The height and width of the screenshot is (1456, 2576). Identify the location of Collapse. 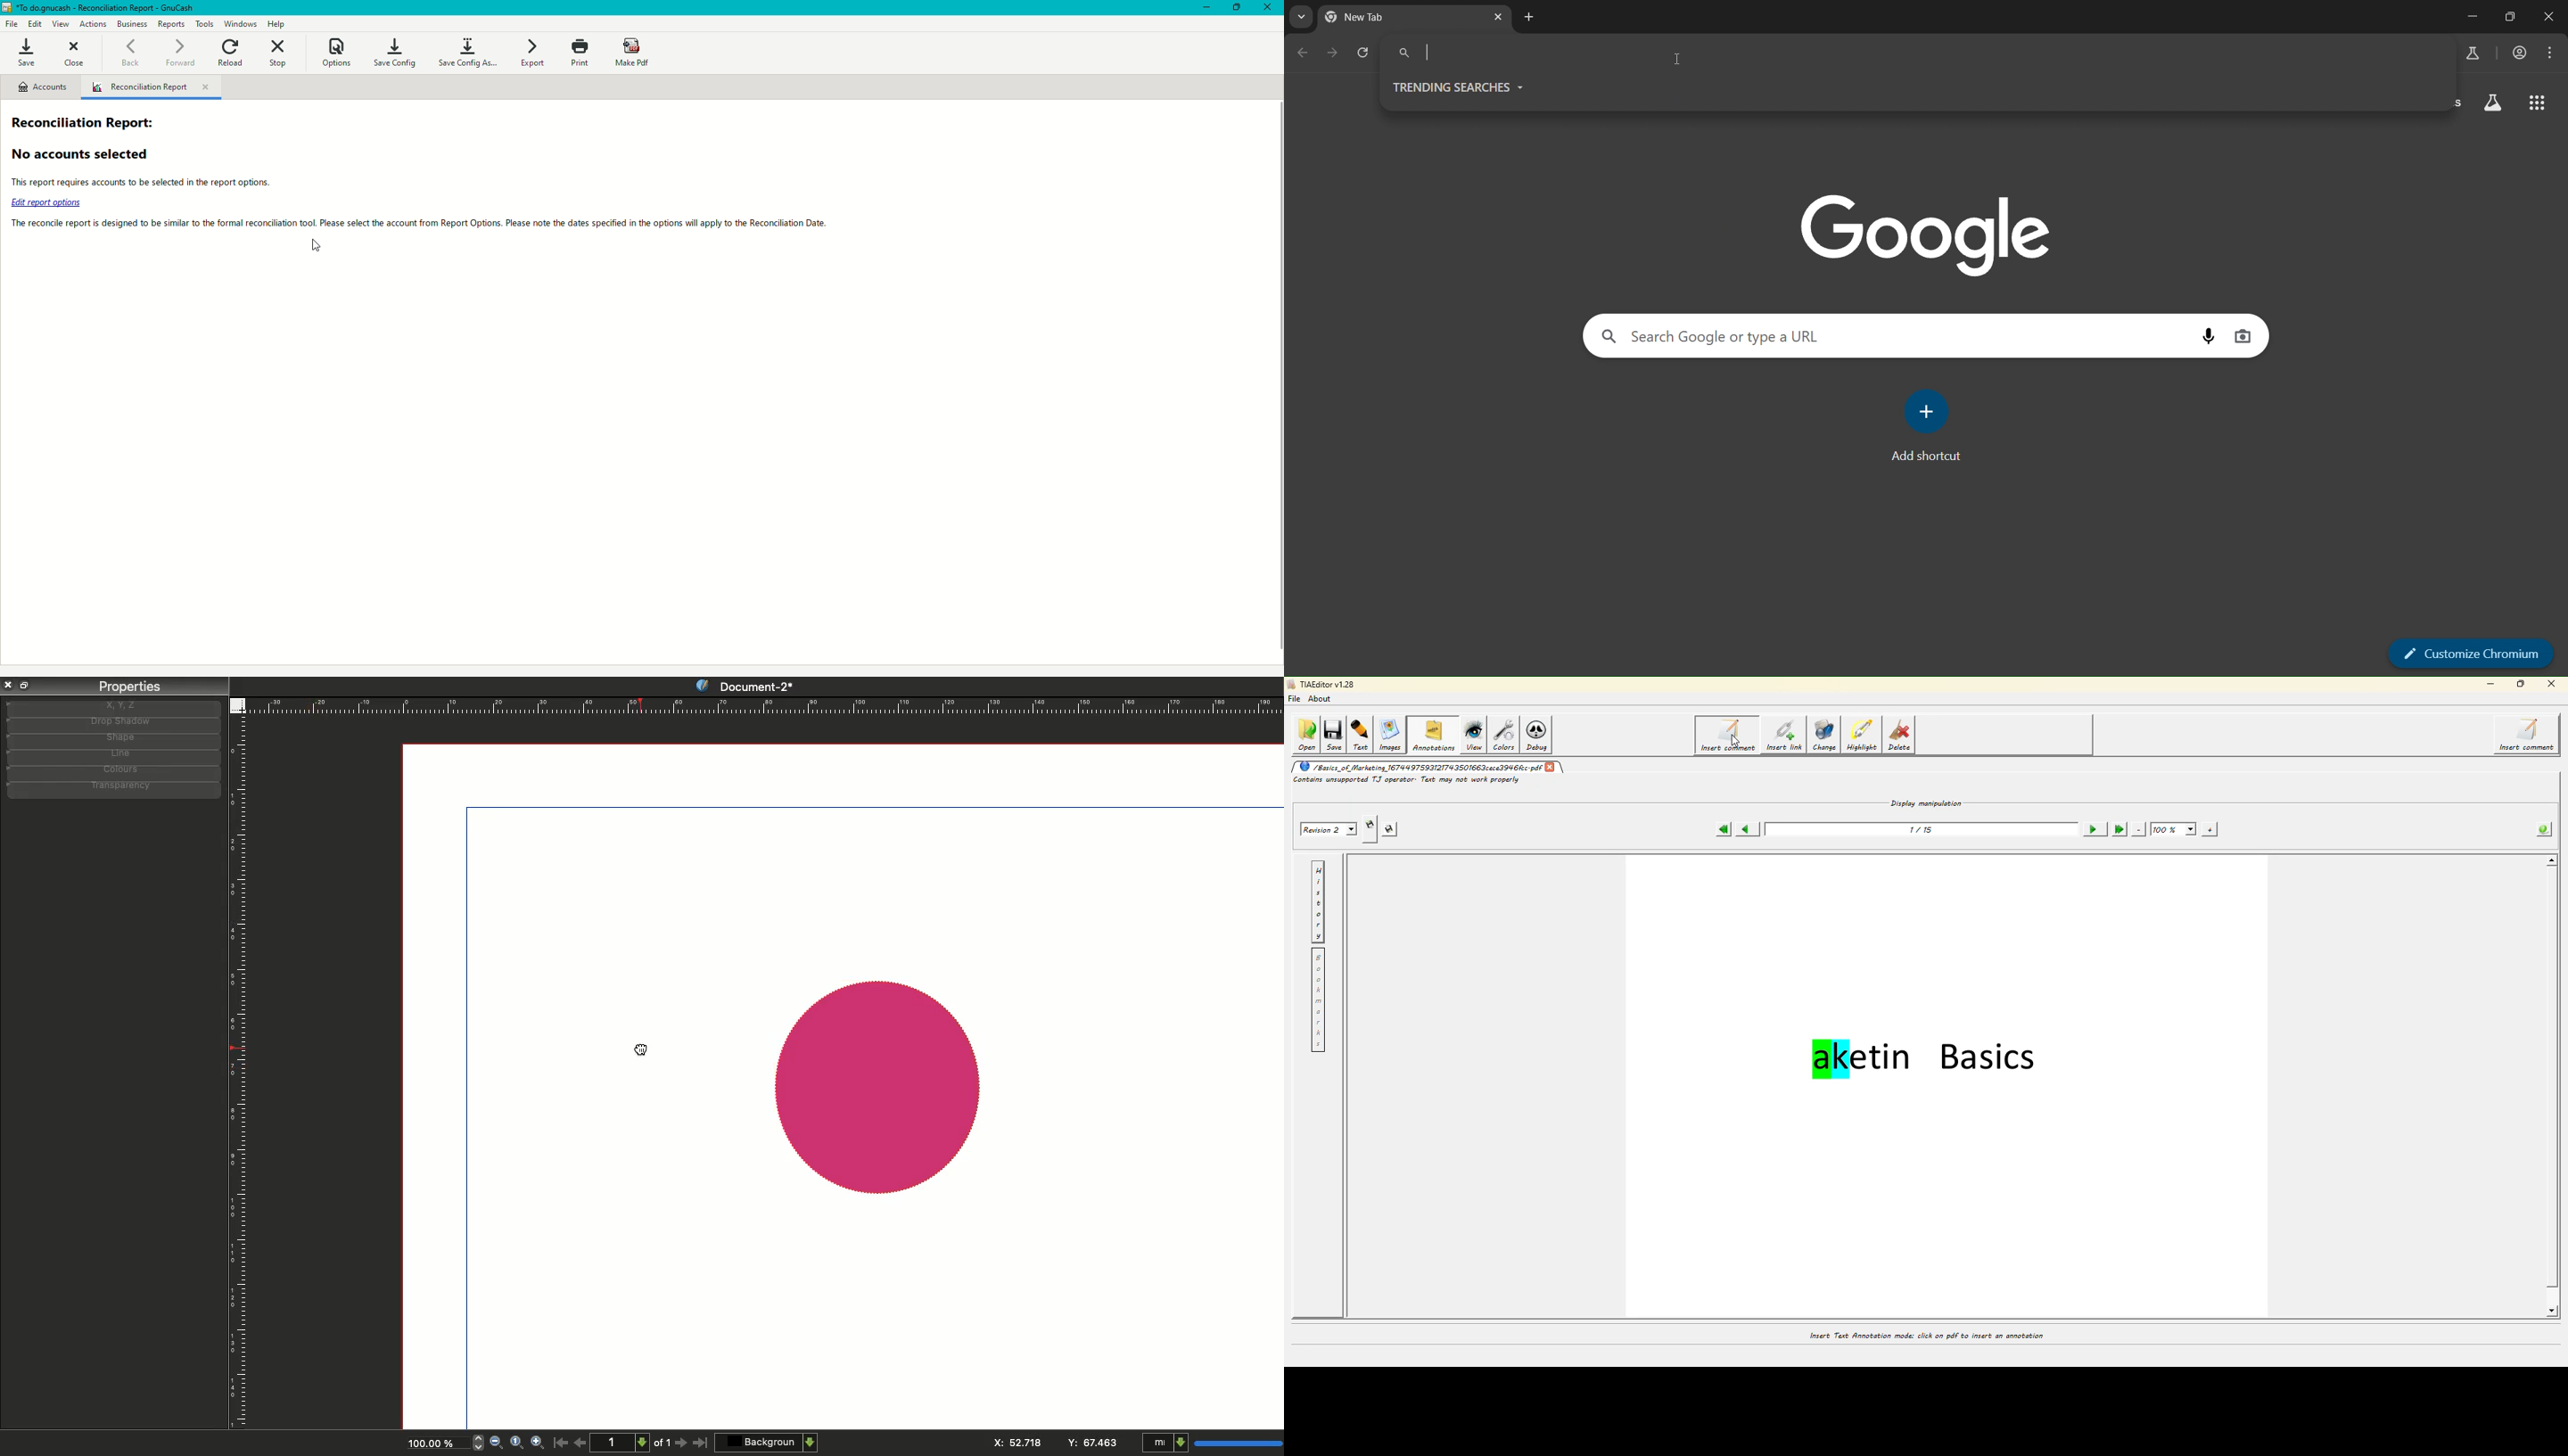
(27, 685).